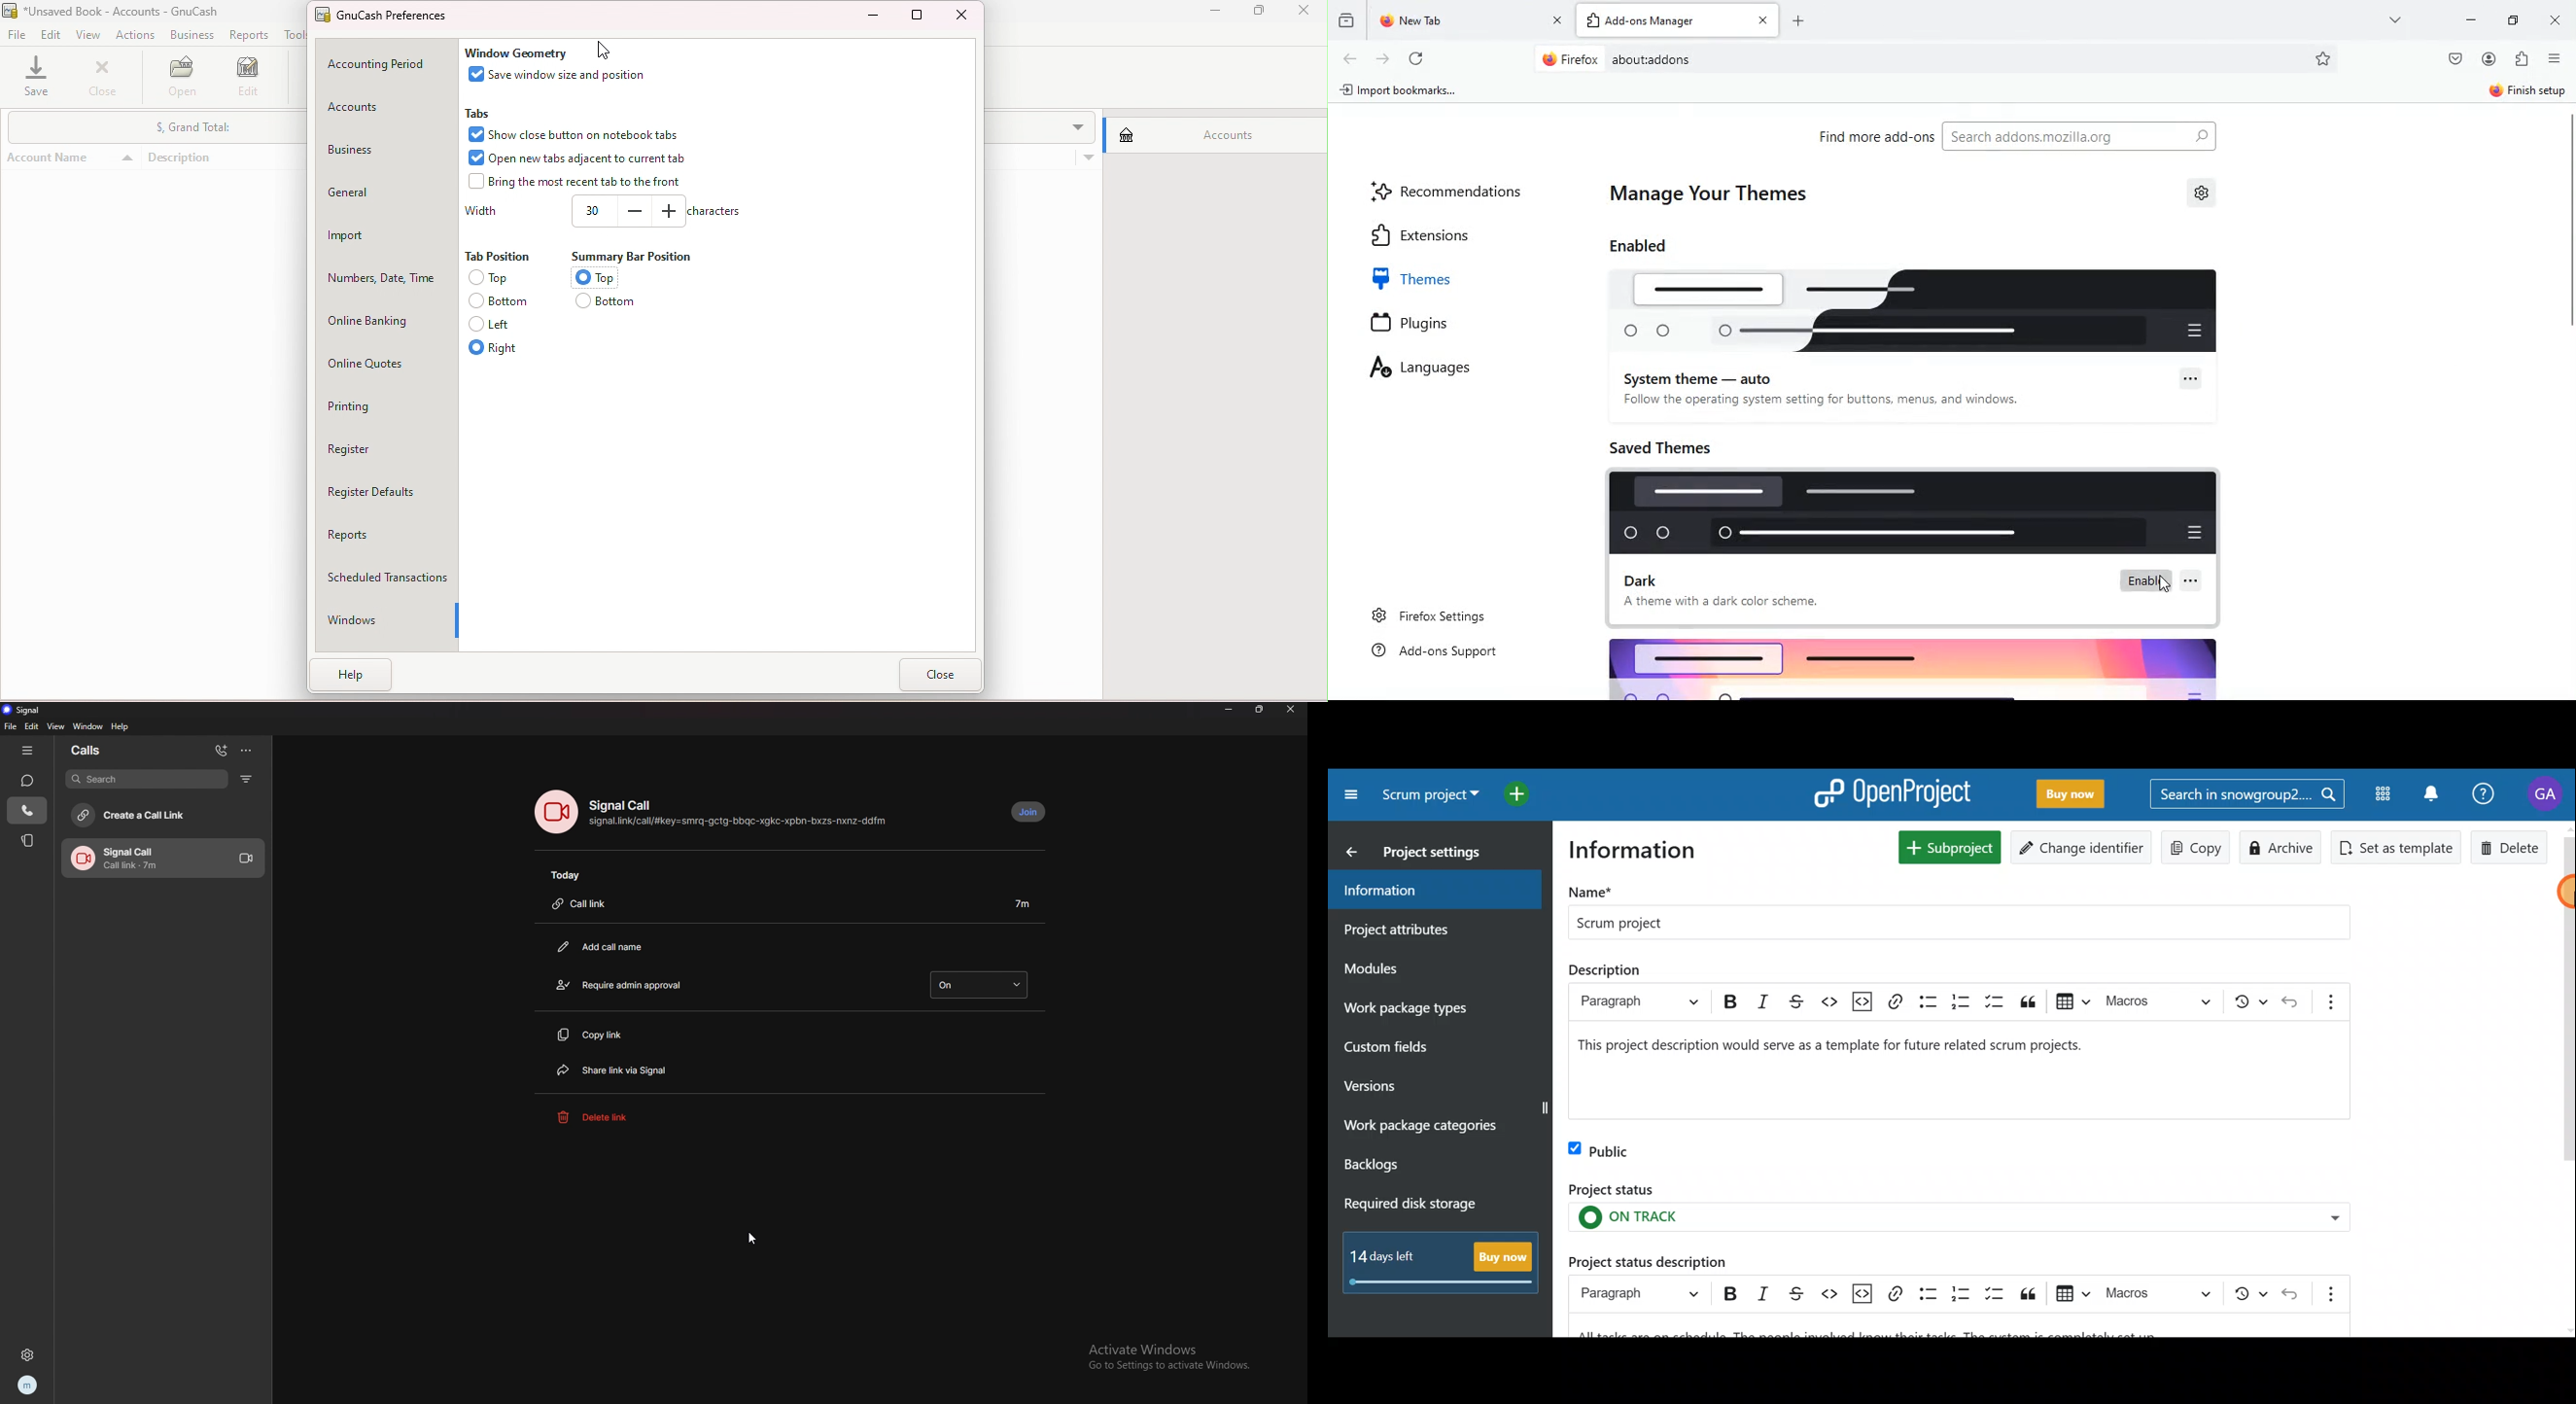 This screenshot has width=2576, height=1428. I want to click on close, so click(1557, 19).